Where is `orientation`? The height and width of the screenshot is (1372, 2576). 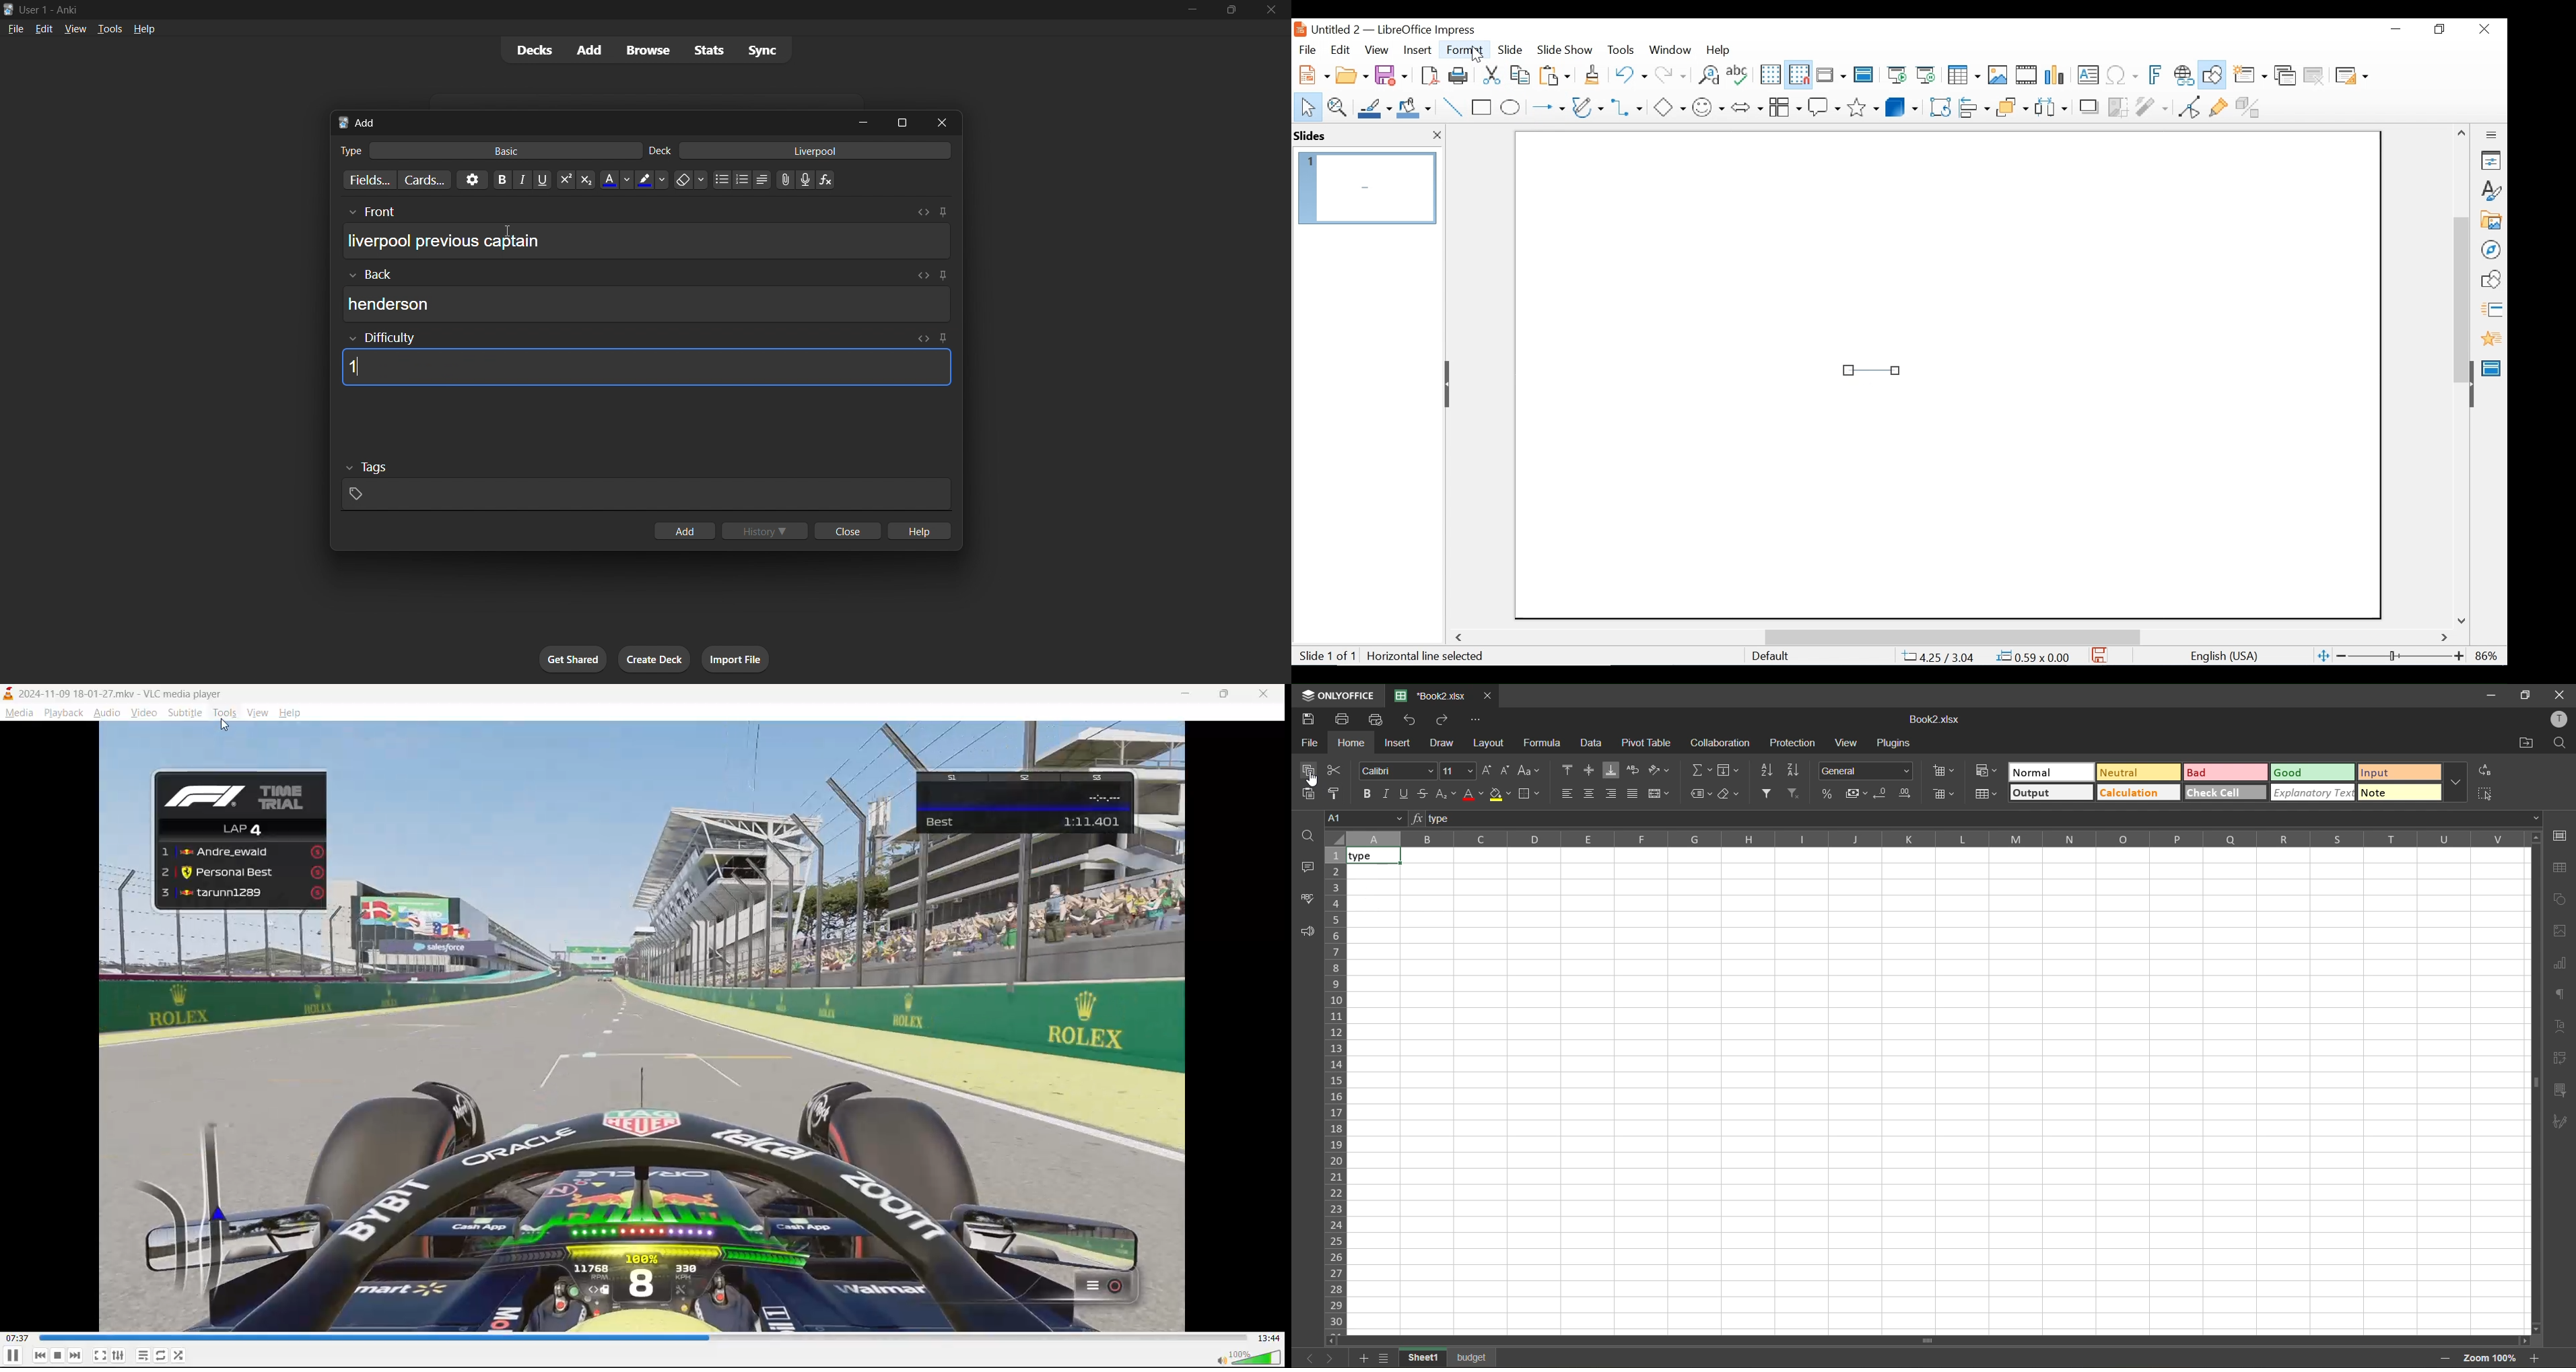
orientation is located at coordinates (1656, 769).